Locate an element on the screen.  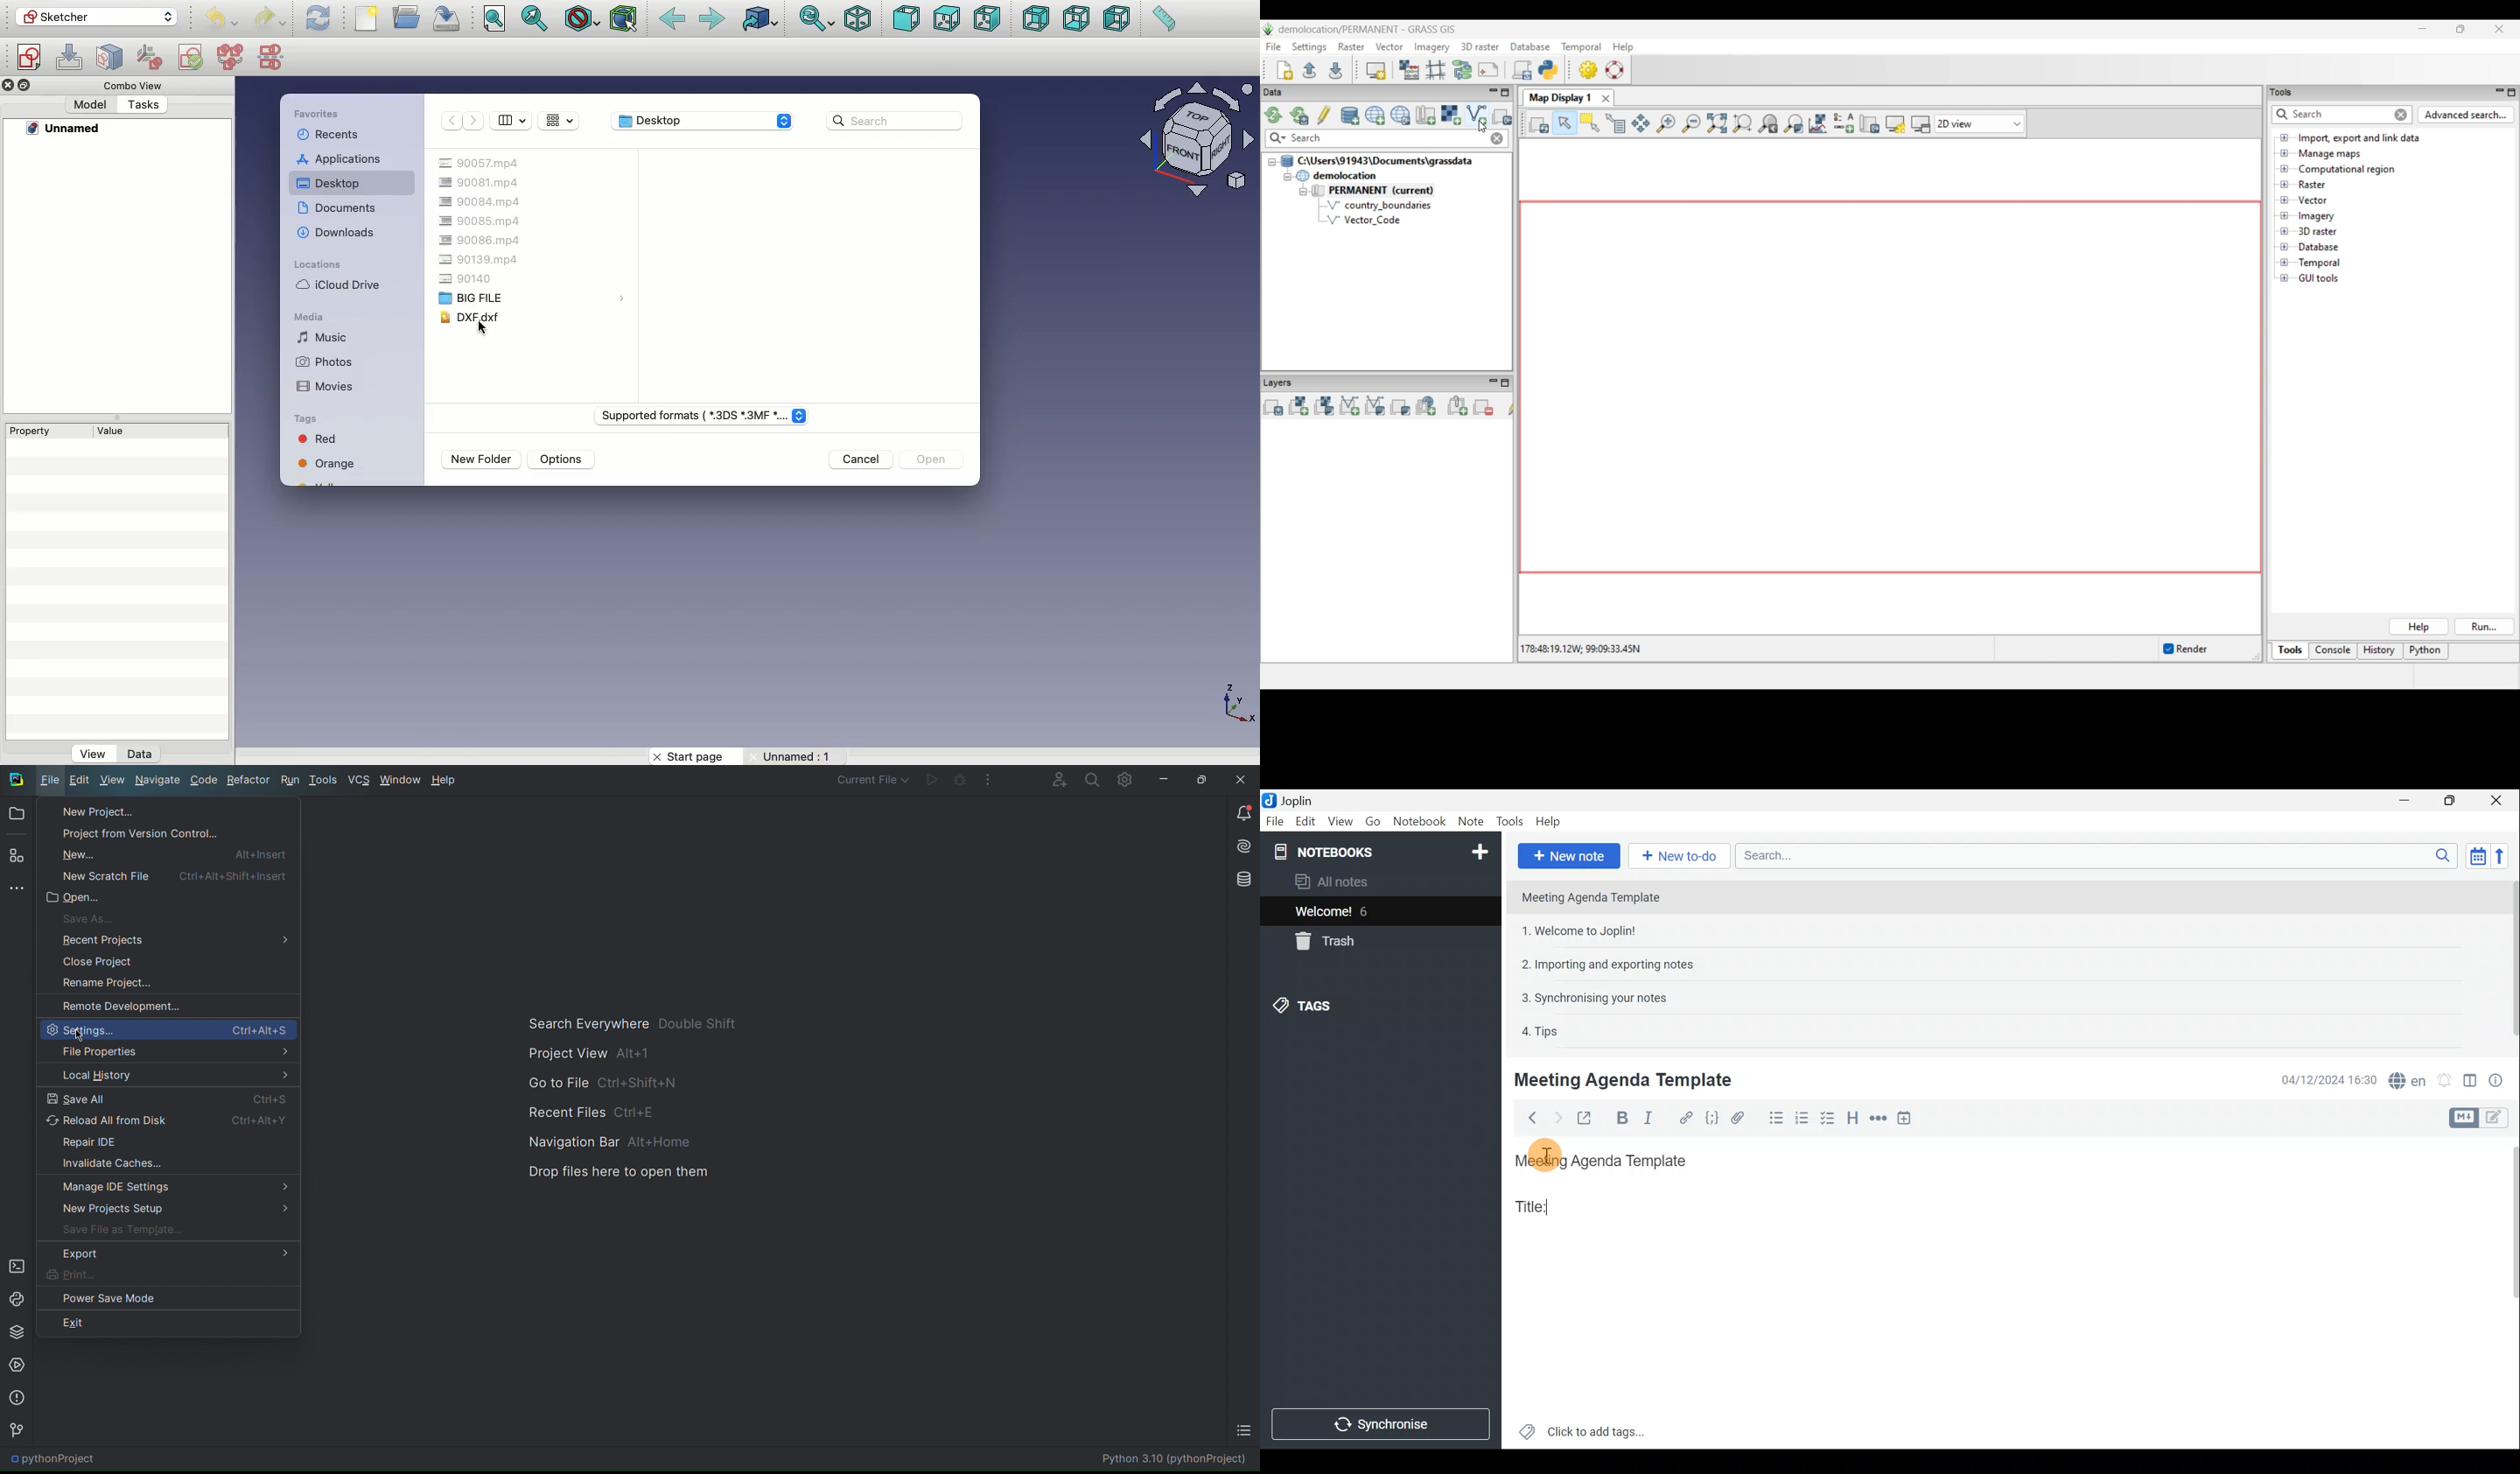
Go to linked object is located at coordinates (763, 20).